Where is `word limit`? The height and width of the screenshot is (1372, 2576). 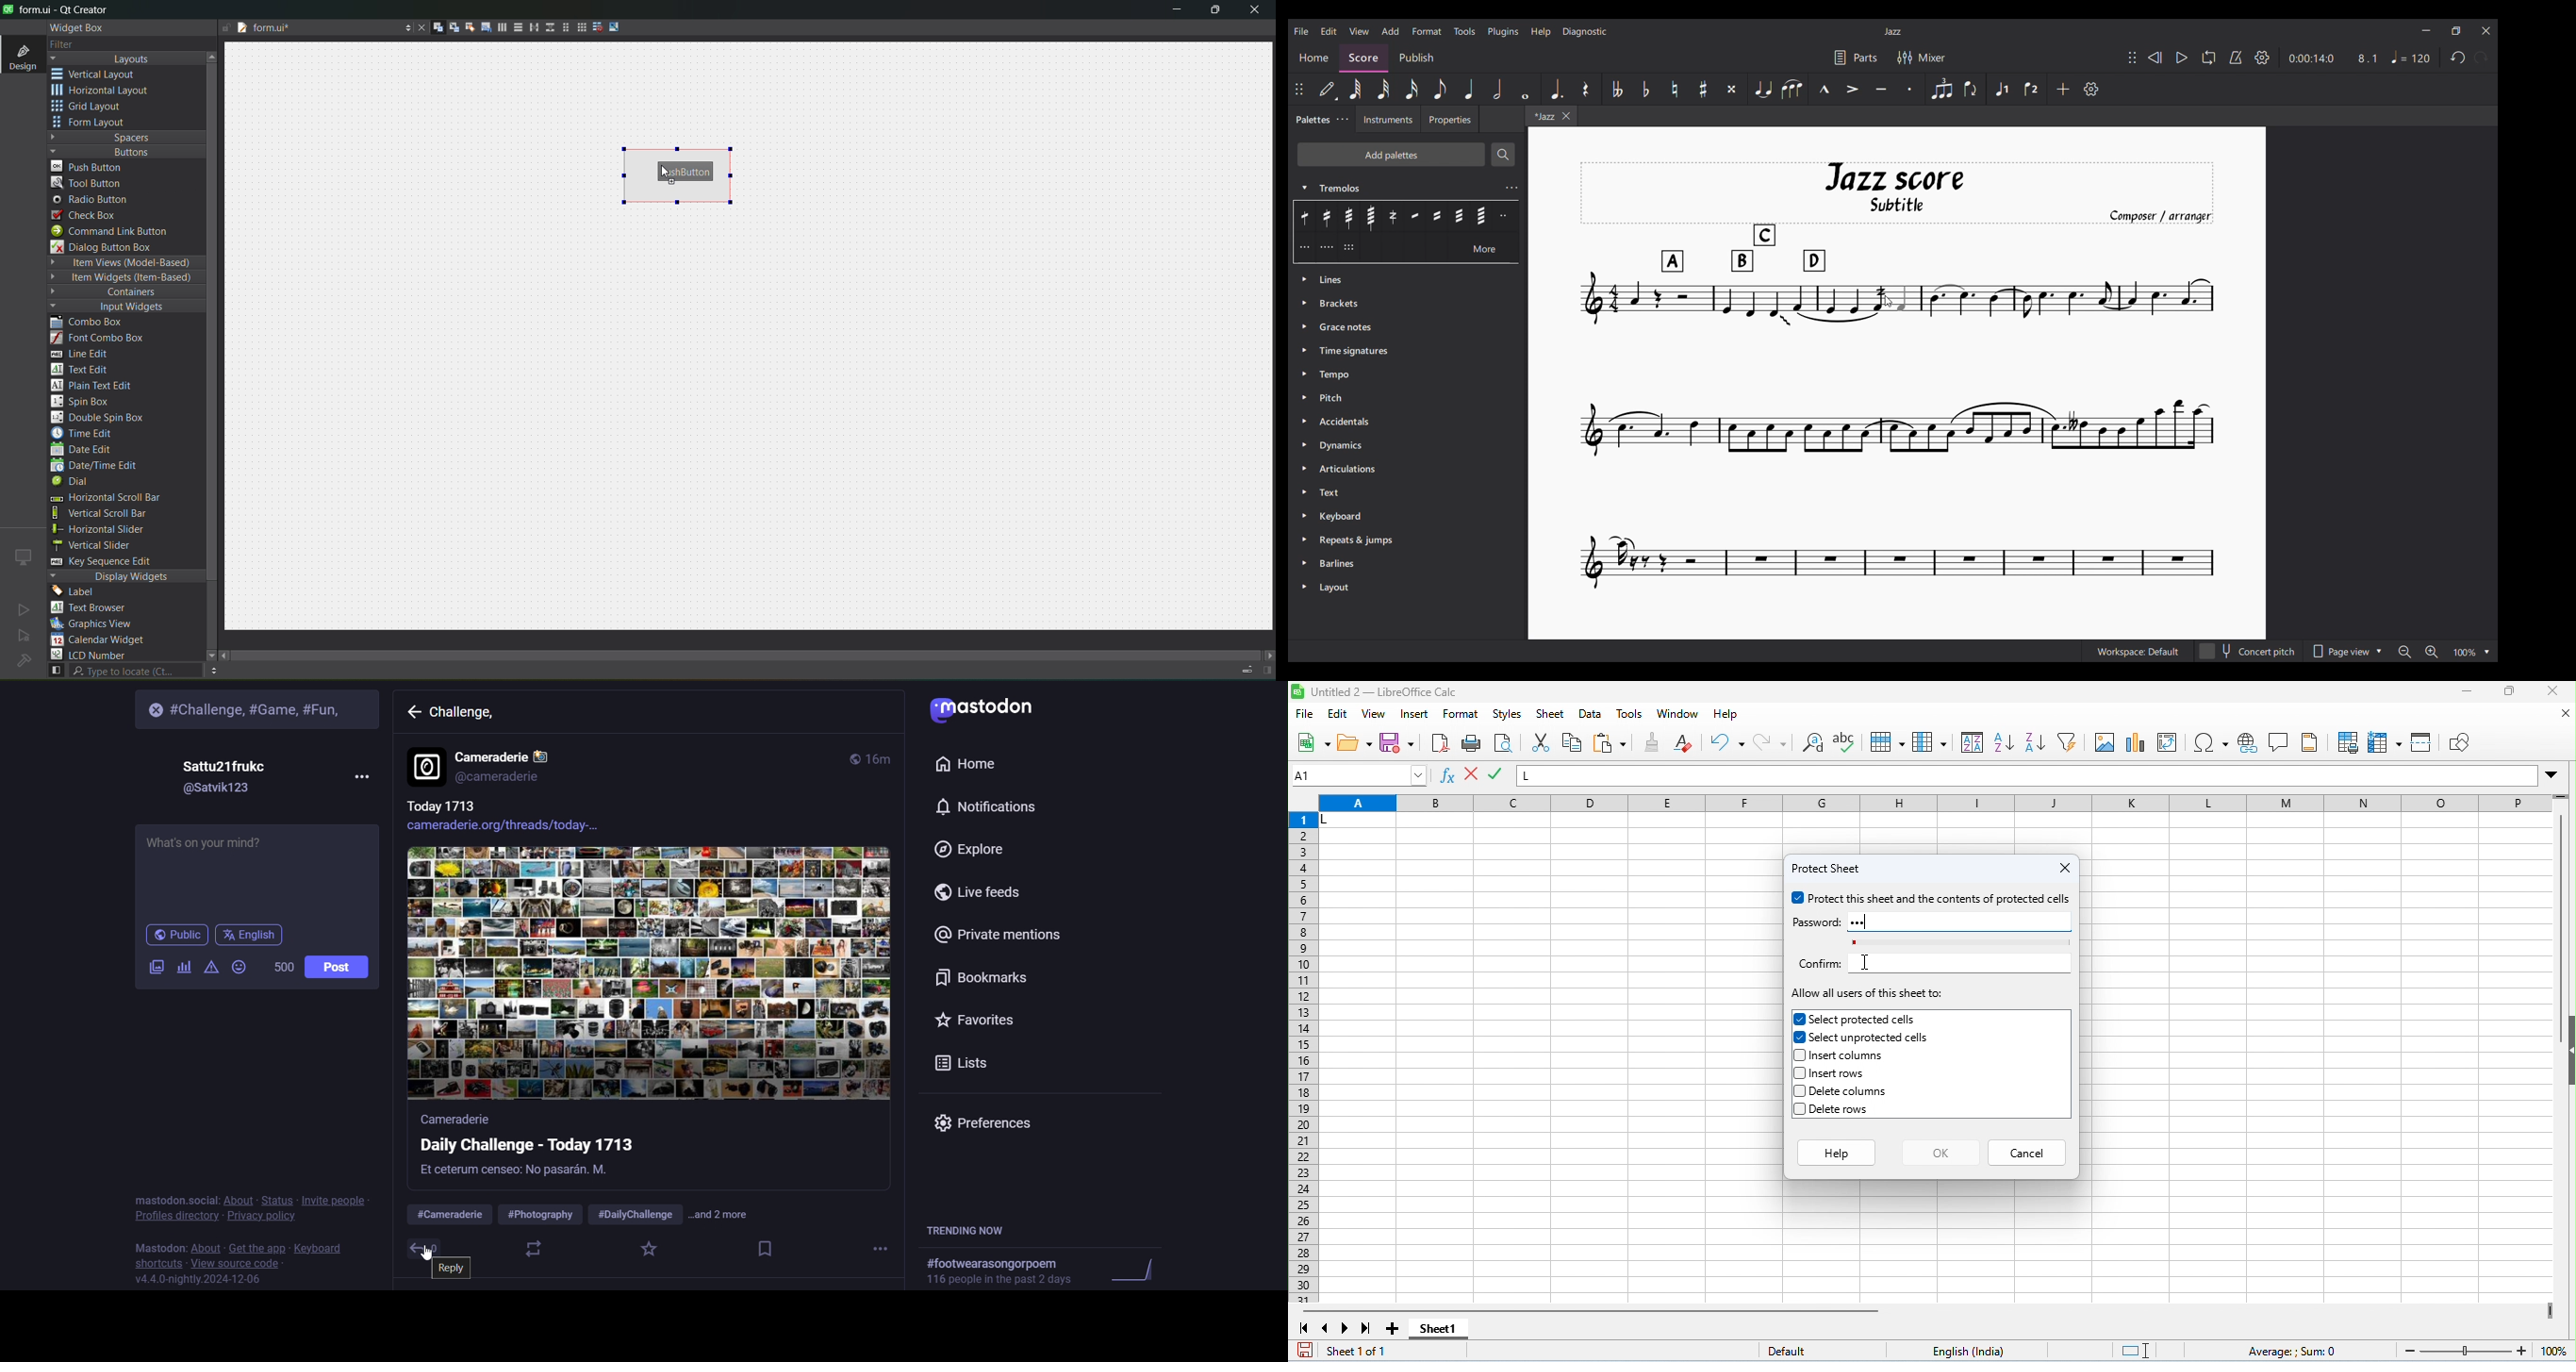 word limit is located at coordinates (282, 967).